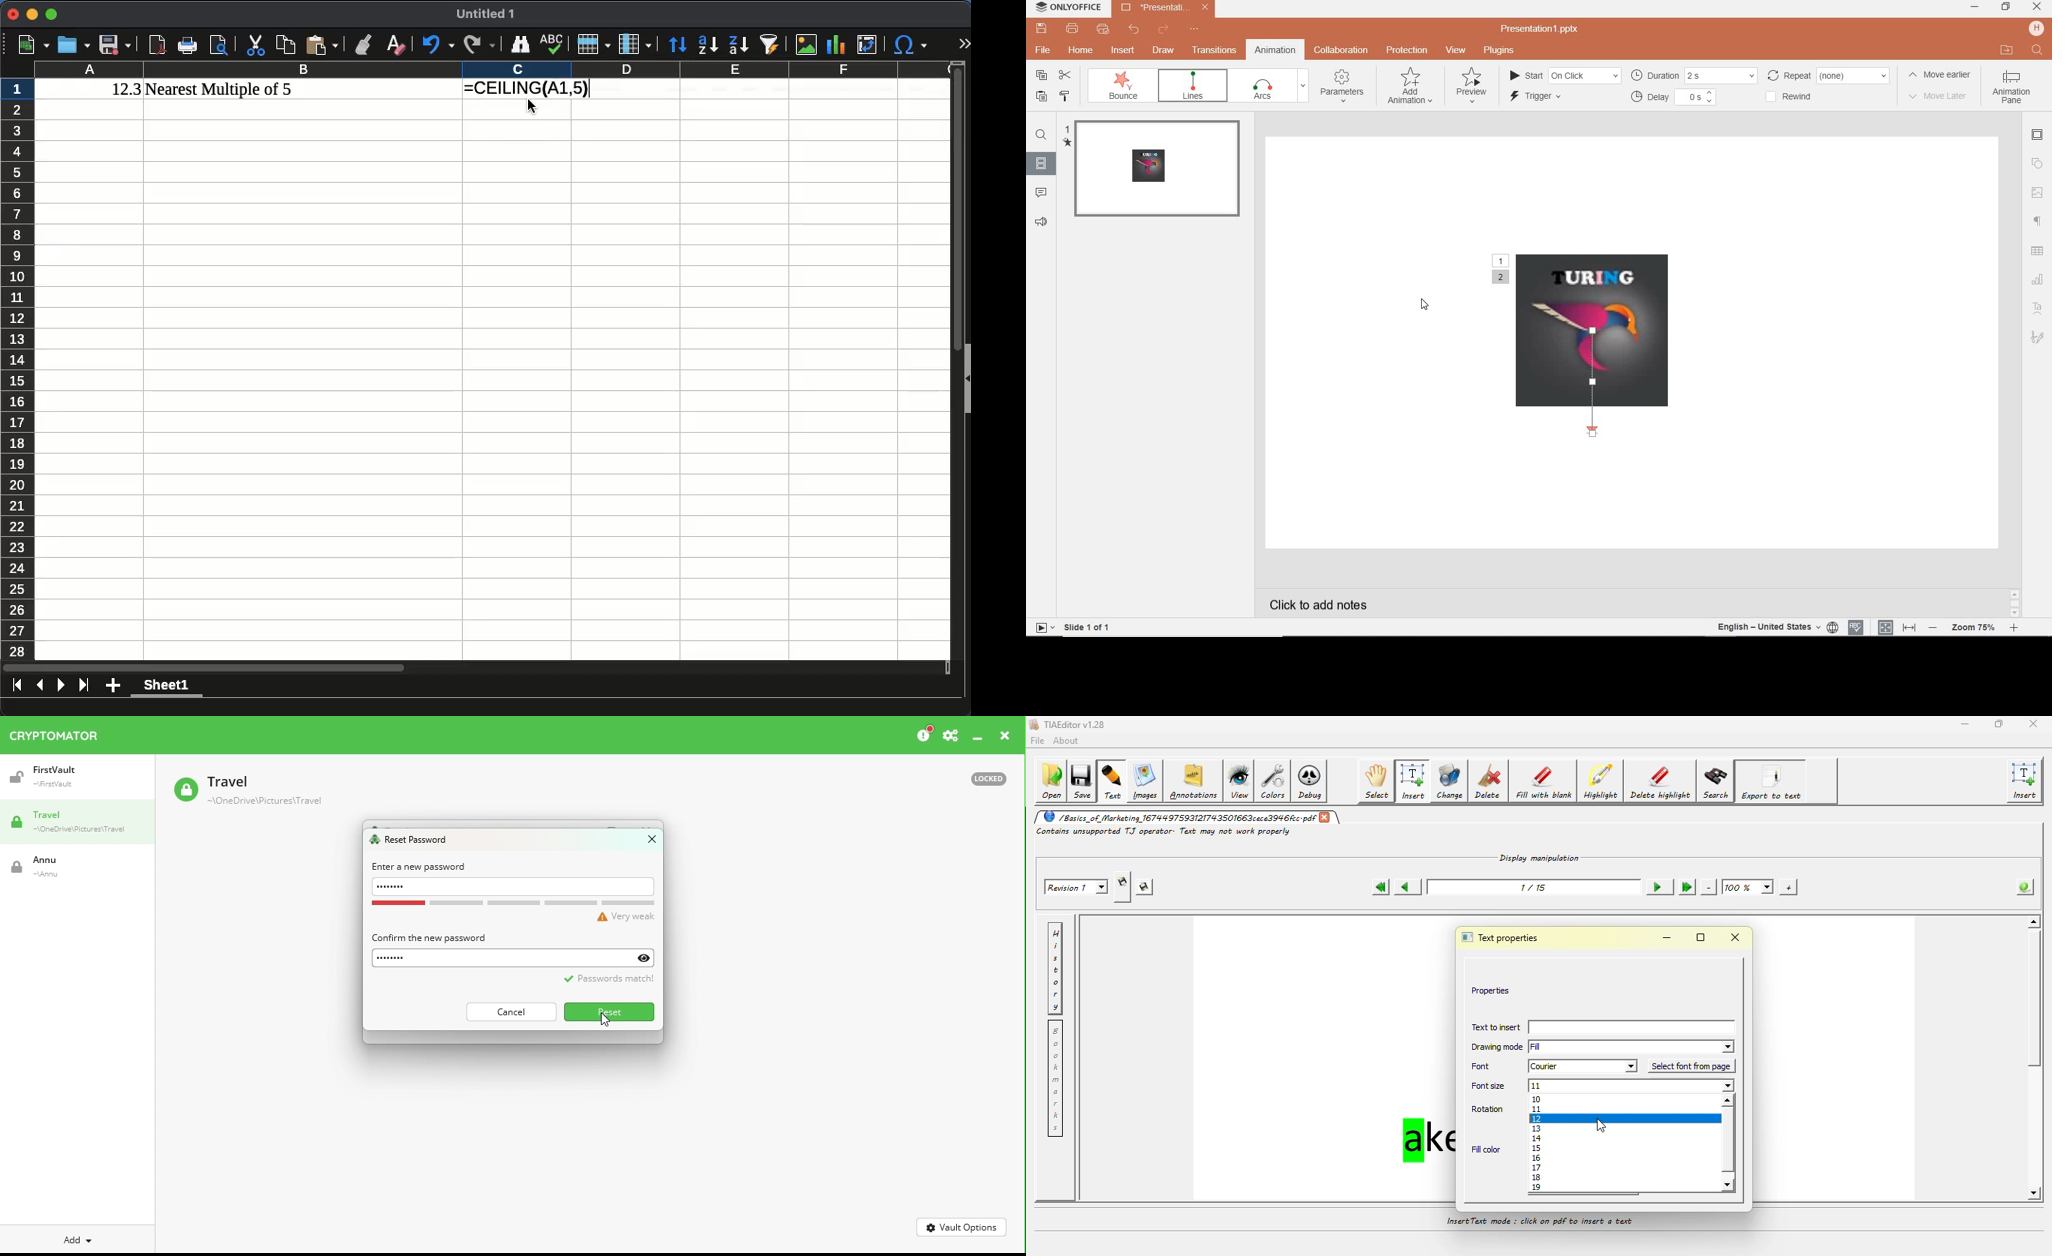  I want to click on home, so click(1079, 49).